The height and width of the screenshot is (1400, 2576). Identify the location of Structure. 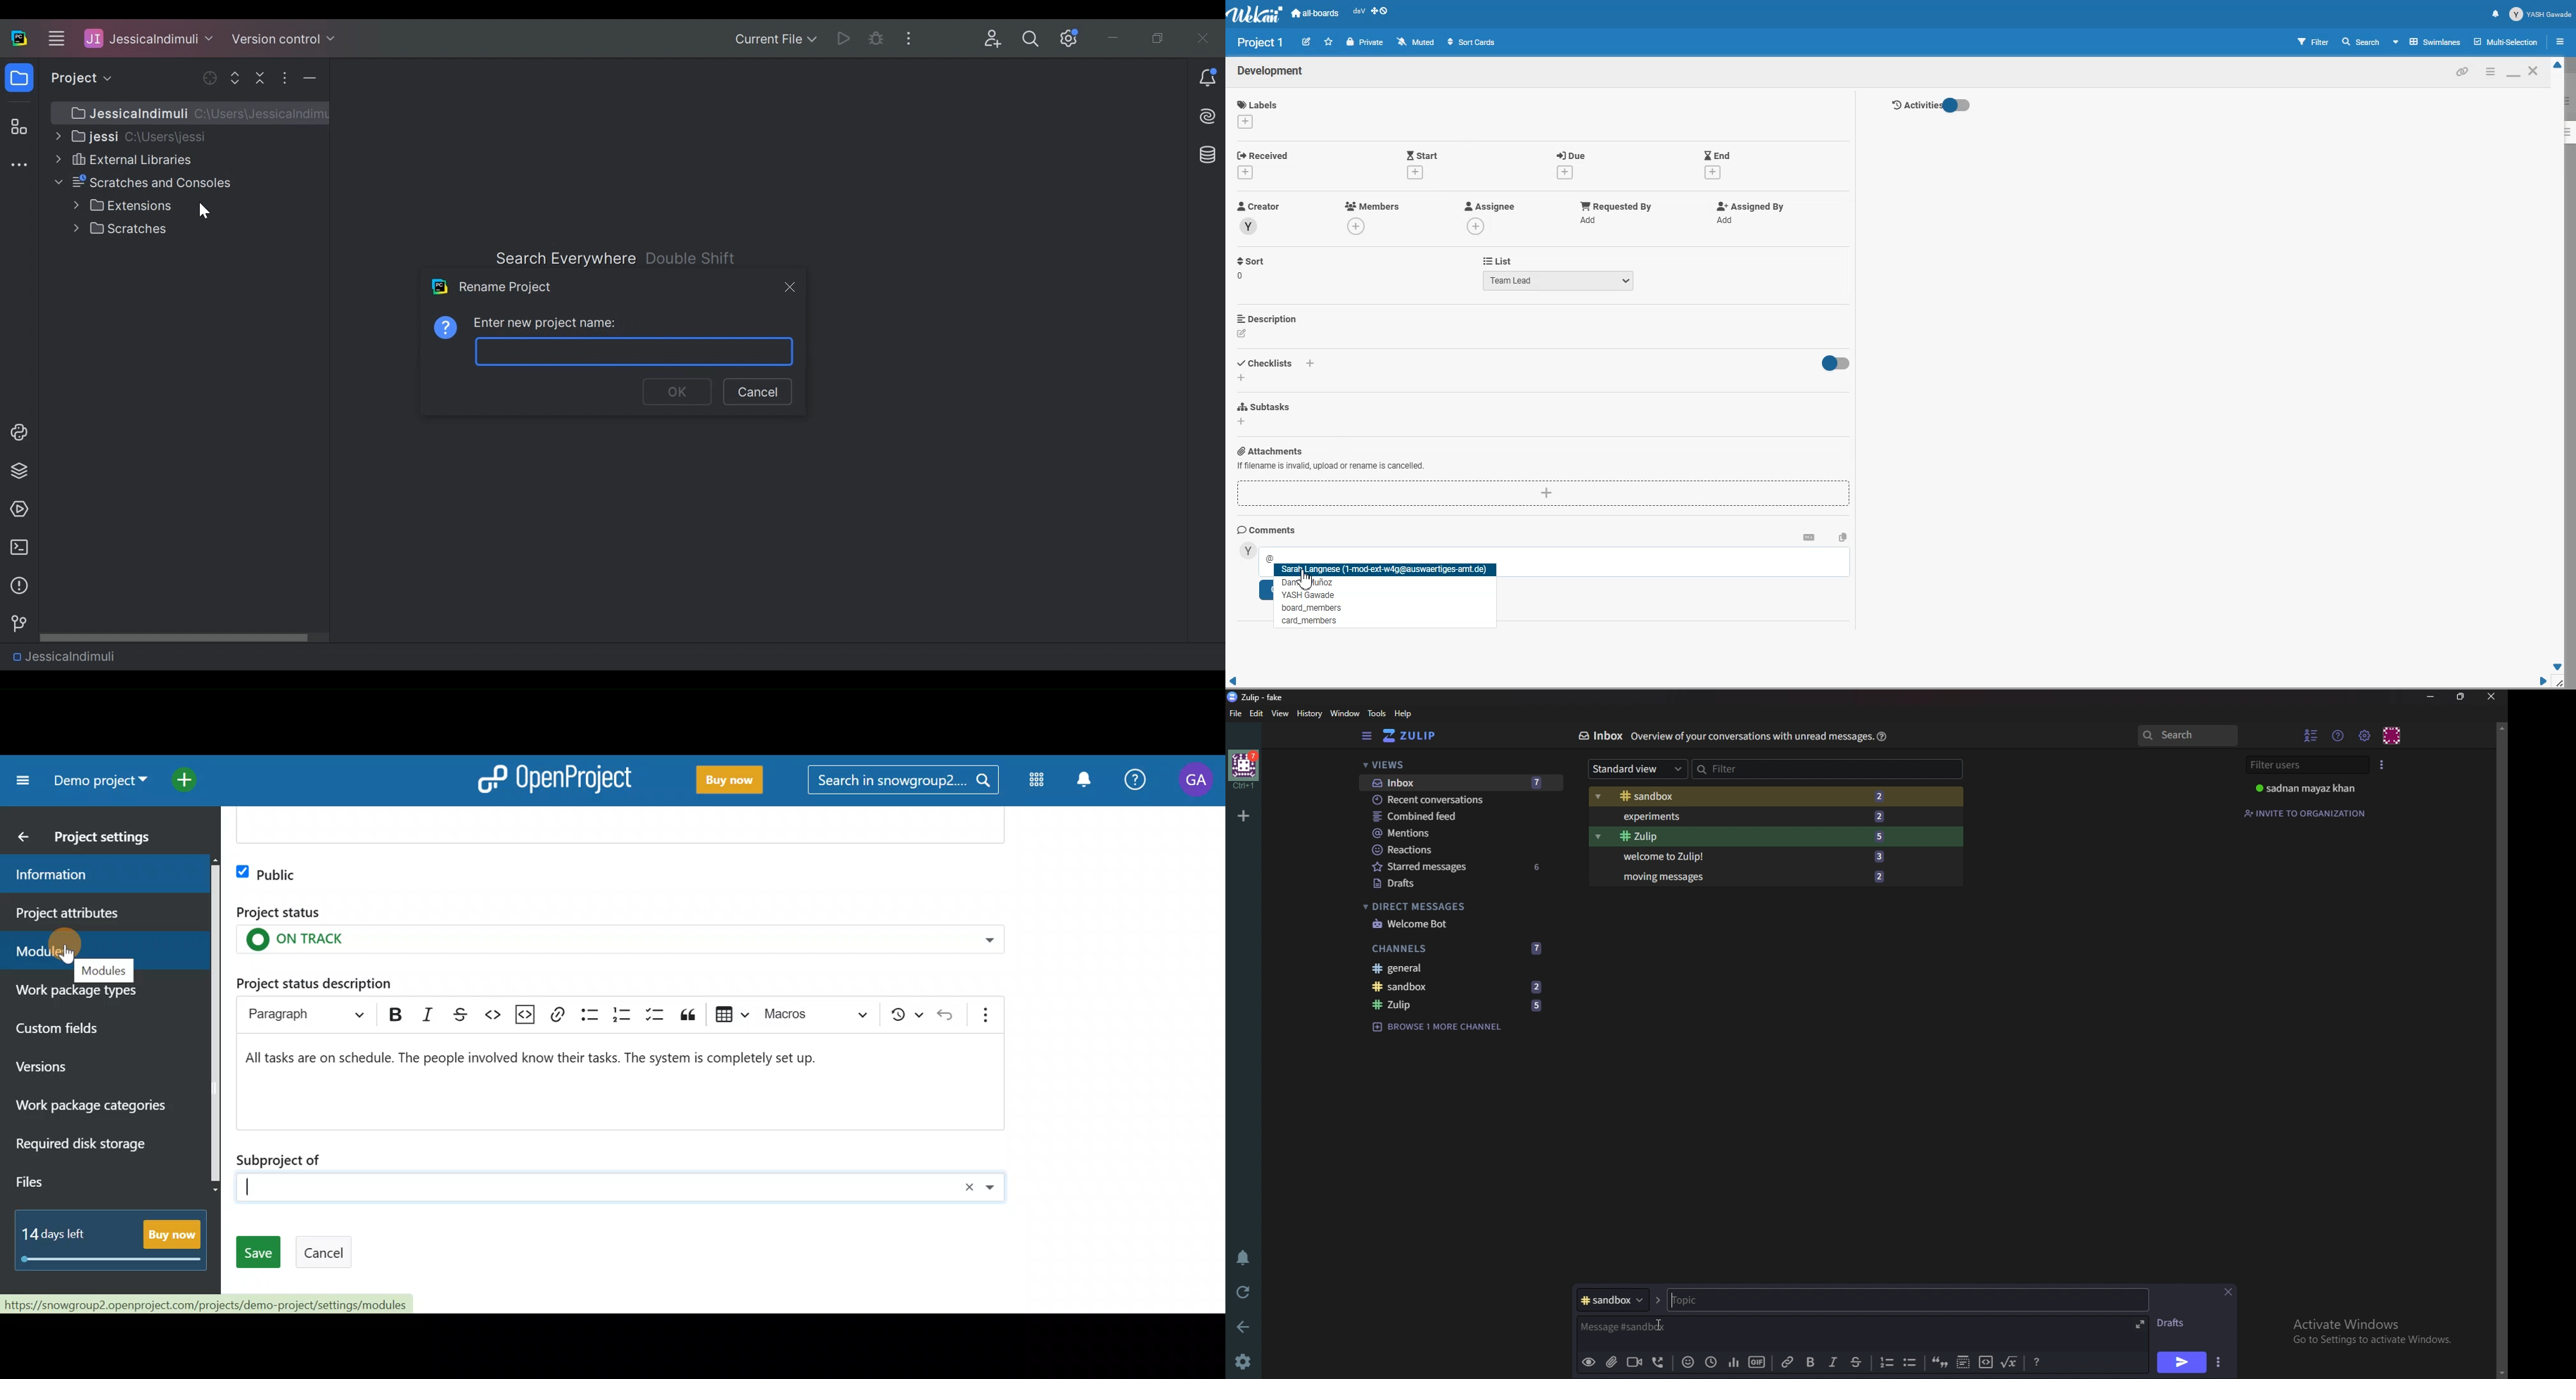
(17, 128).